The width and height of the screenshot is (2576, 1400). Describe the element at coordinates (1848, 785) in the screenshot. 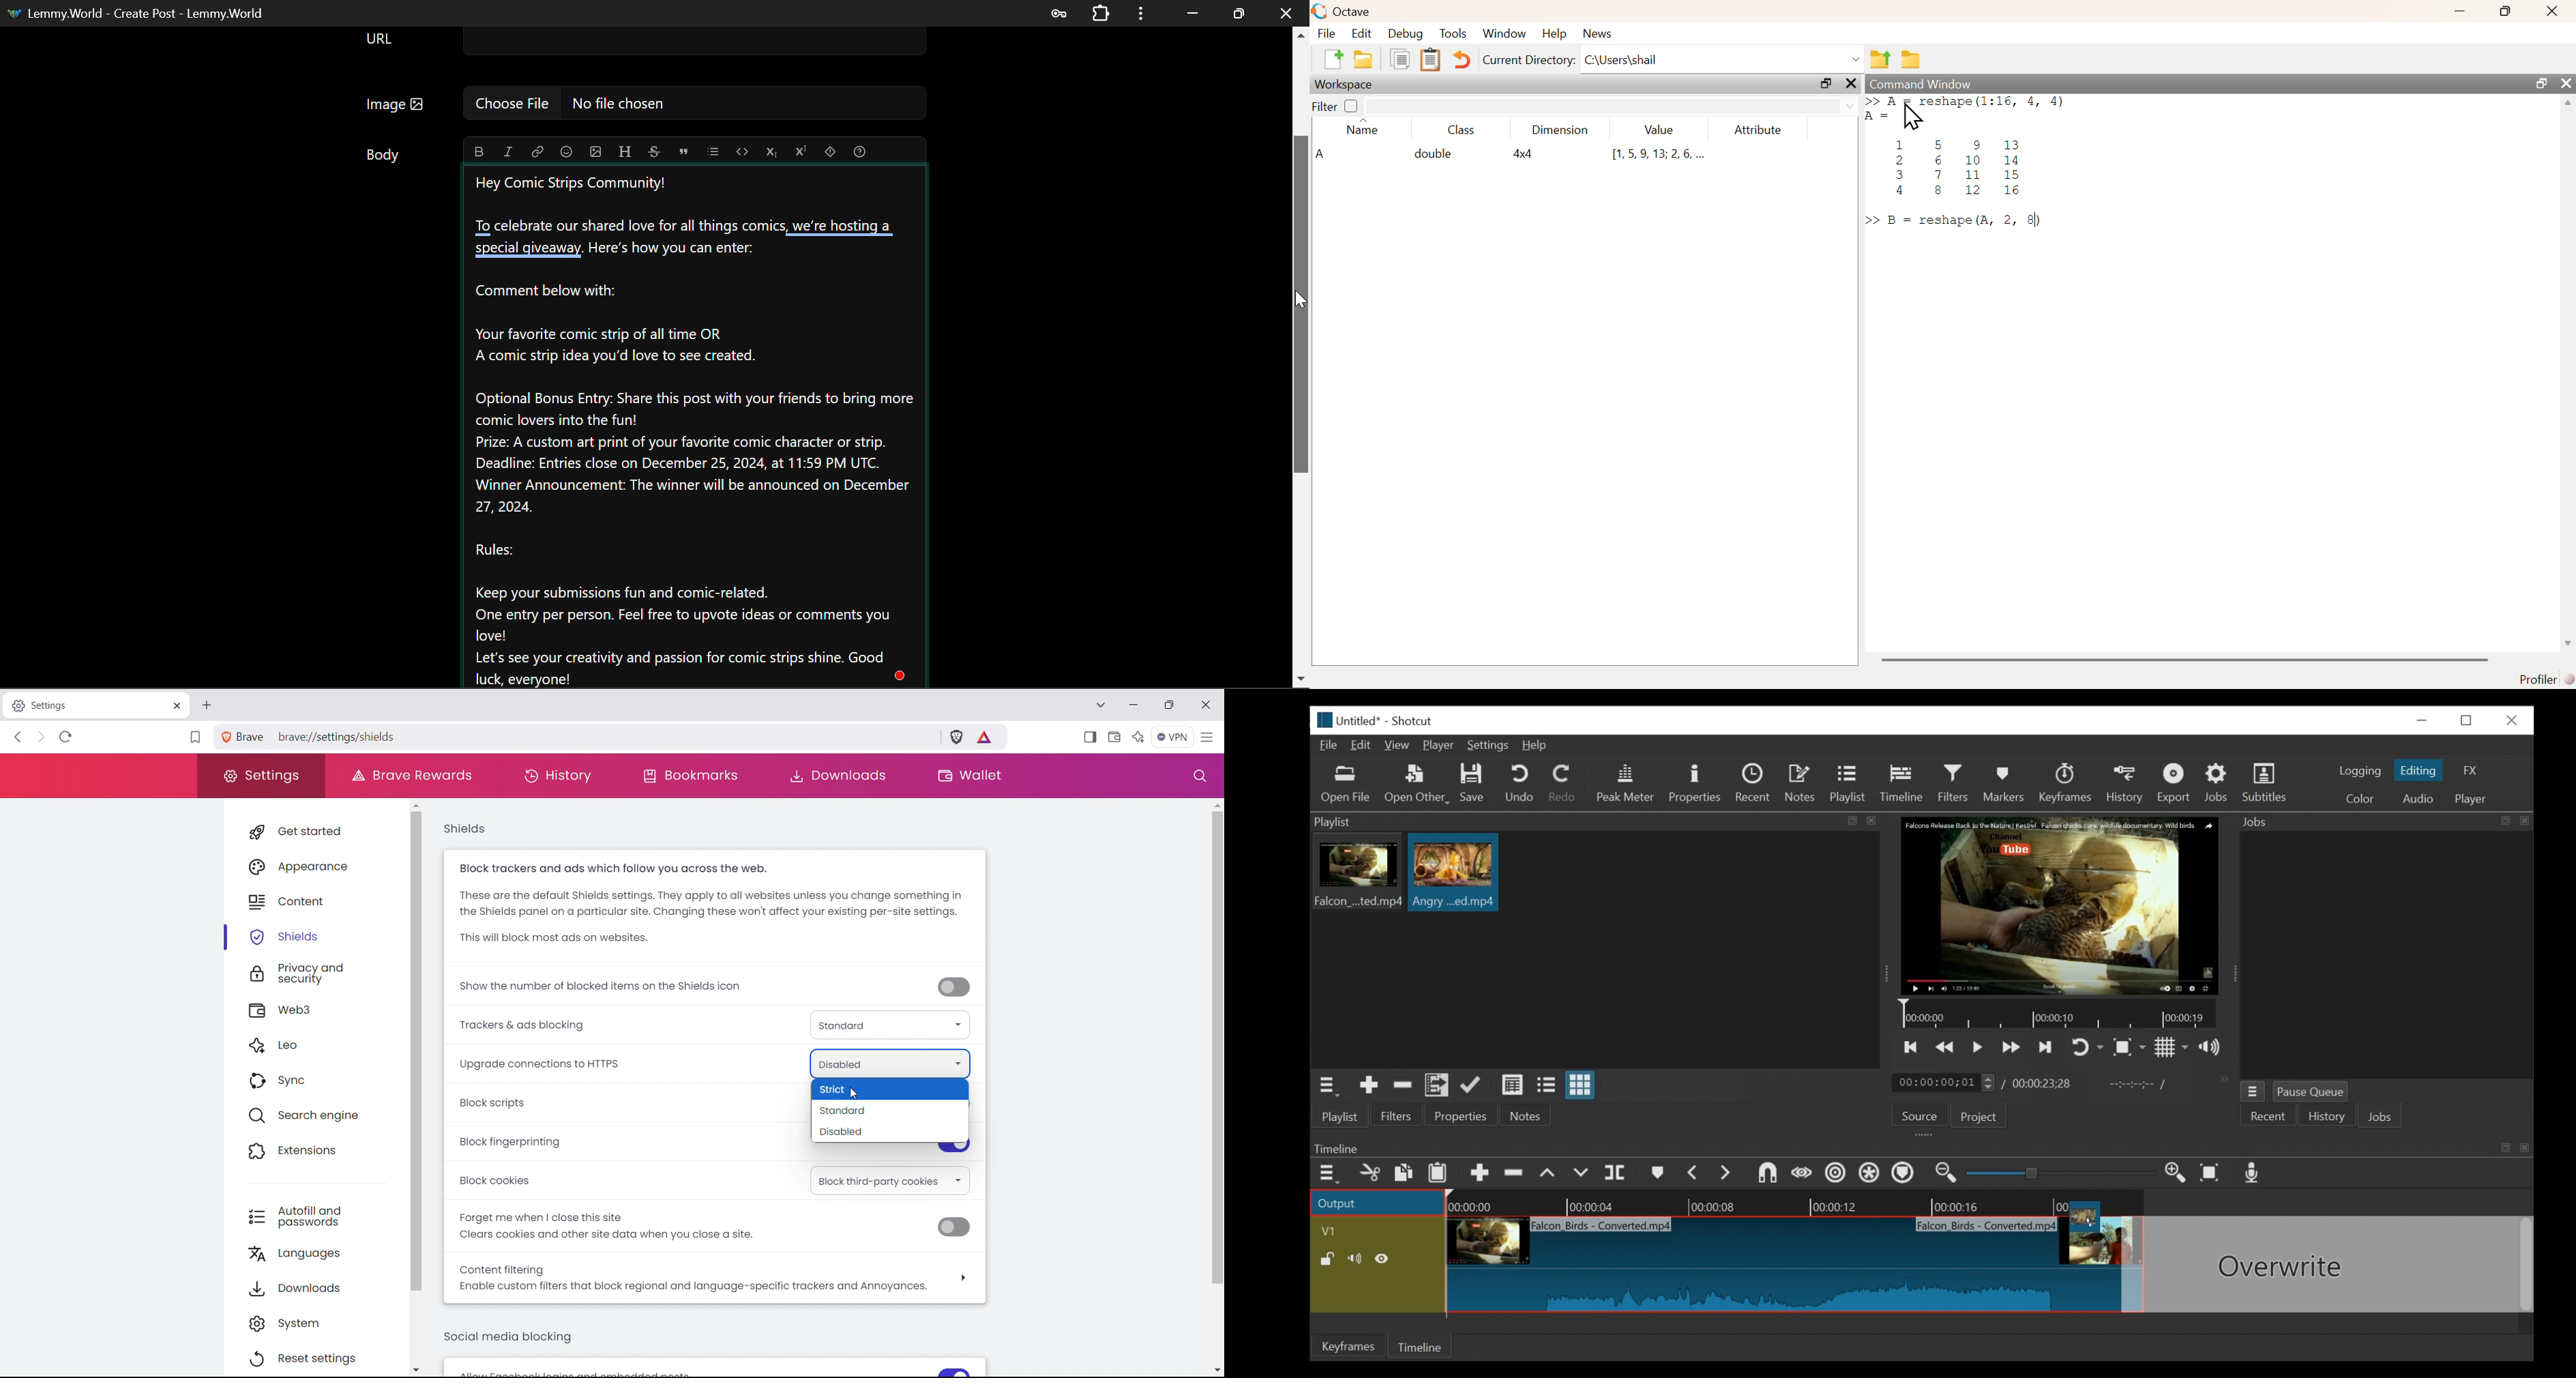

I see `Playlist` at that location.